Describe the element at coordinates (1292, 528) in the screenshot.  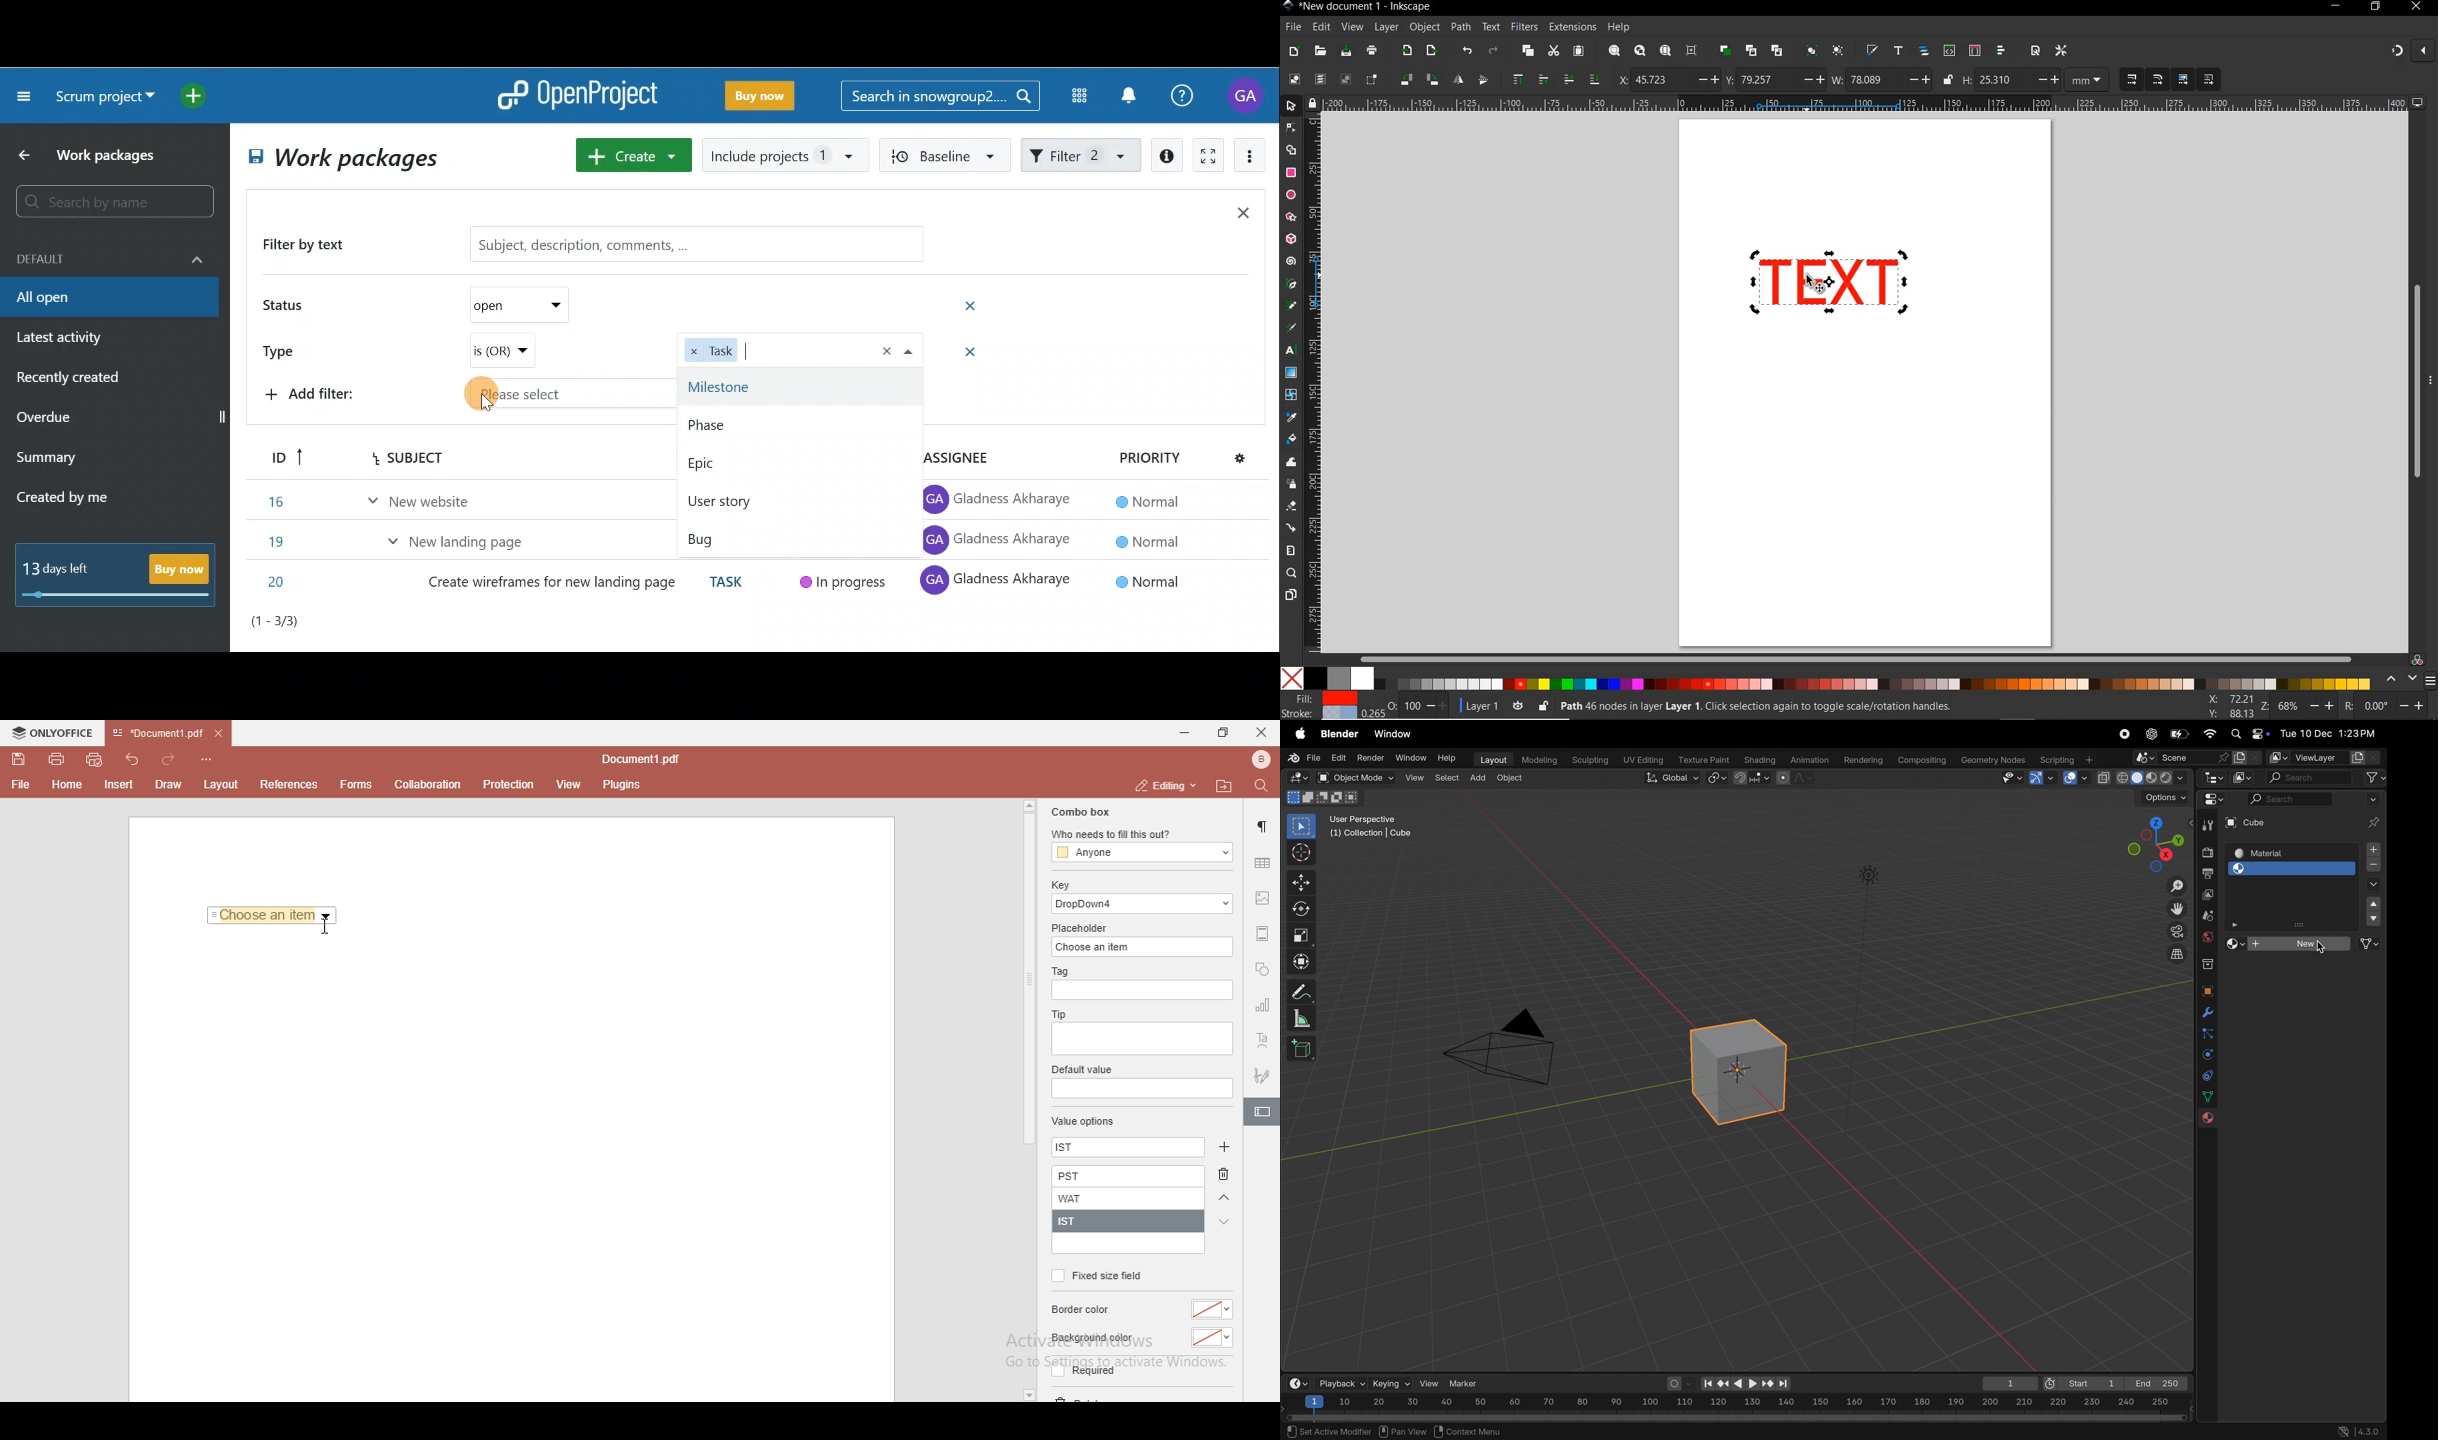
I see `CONNECTOR TOOL` at that location.